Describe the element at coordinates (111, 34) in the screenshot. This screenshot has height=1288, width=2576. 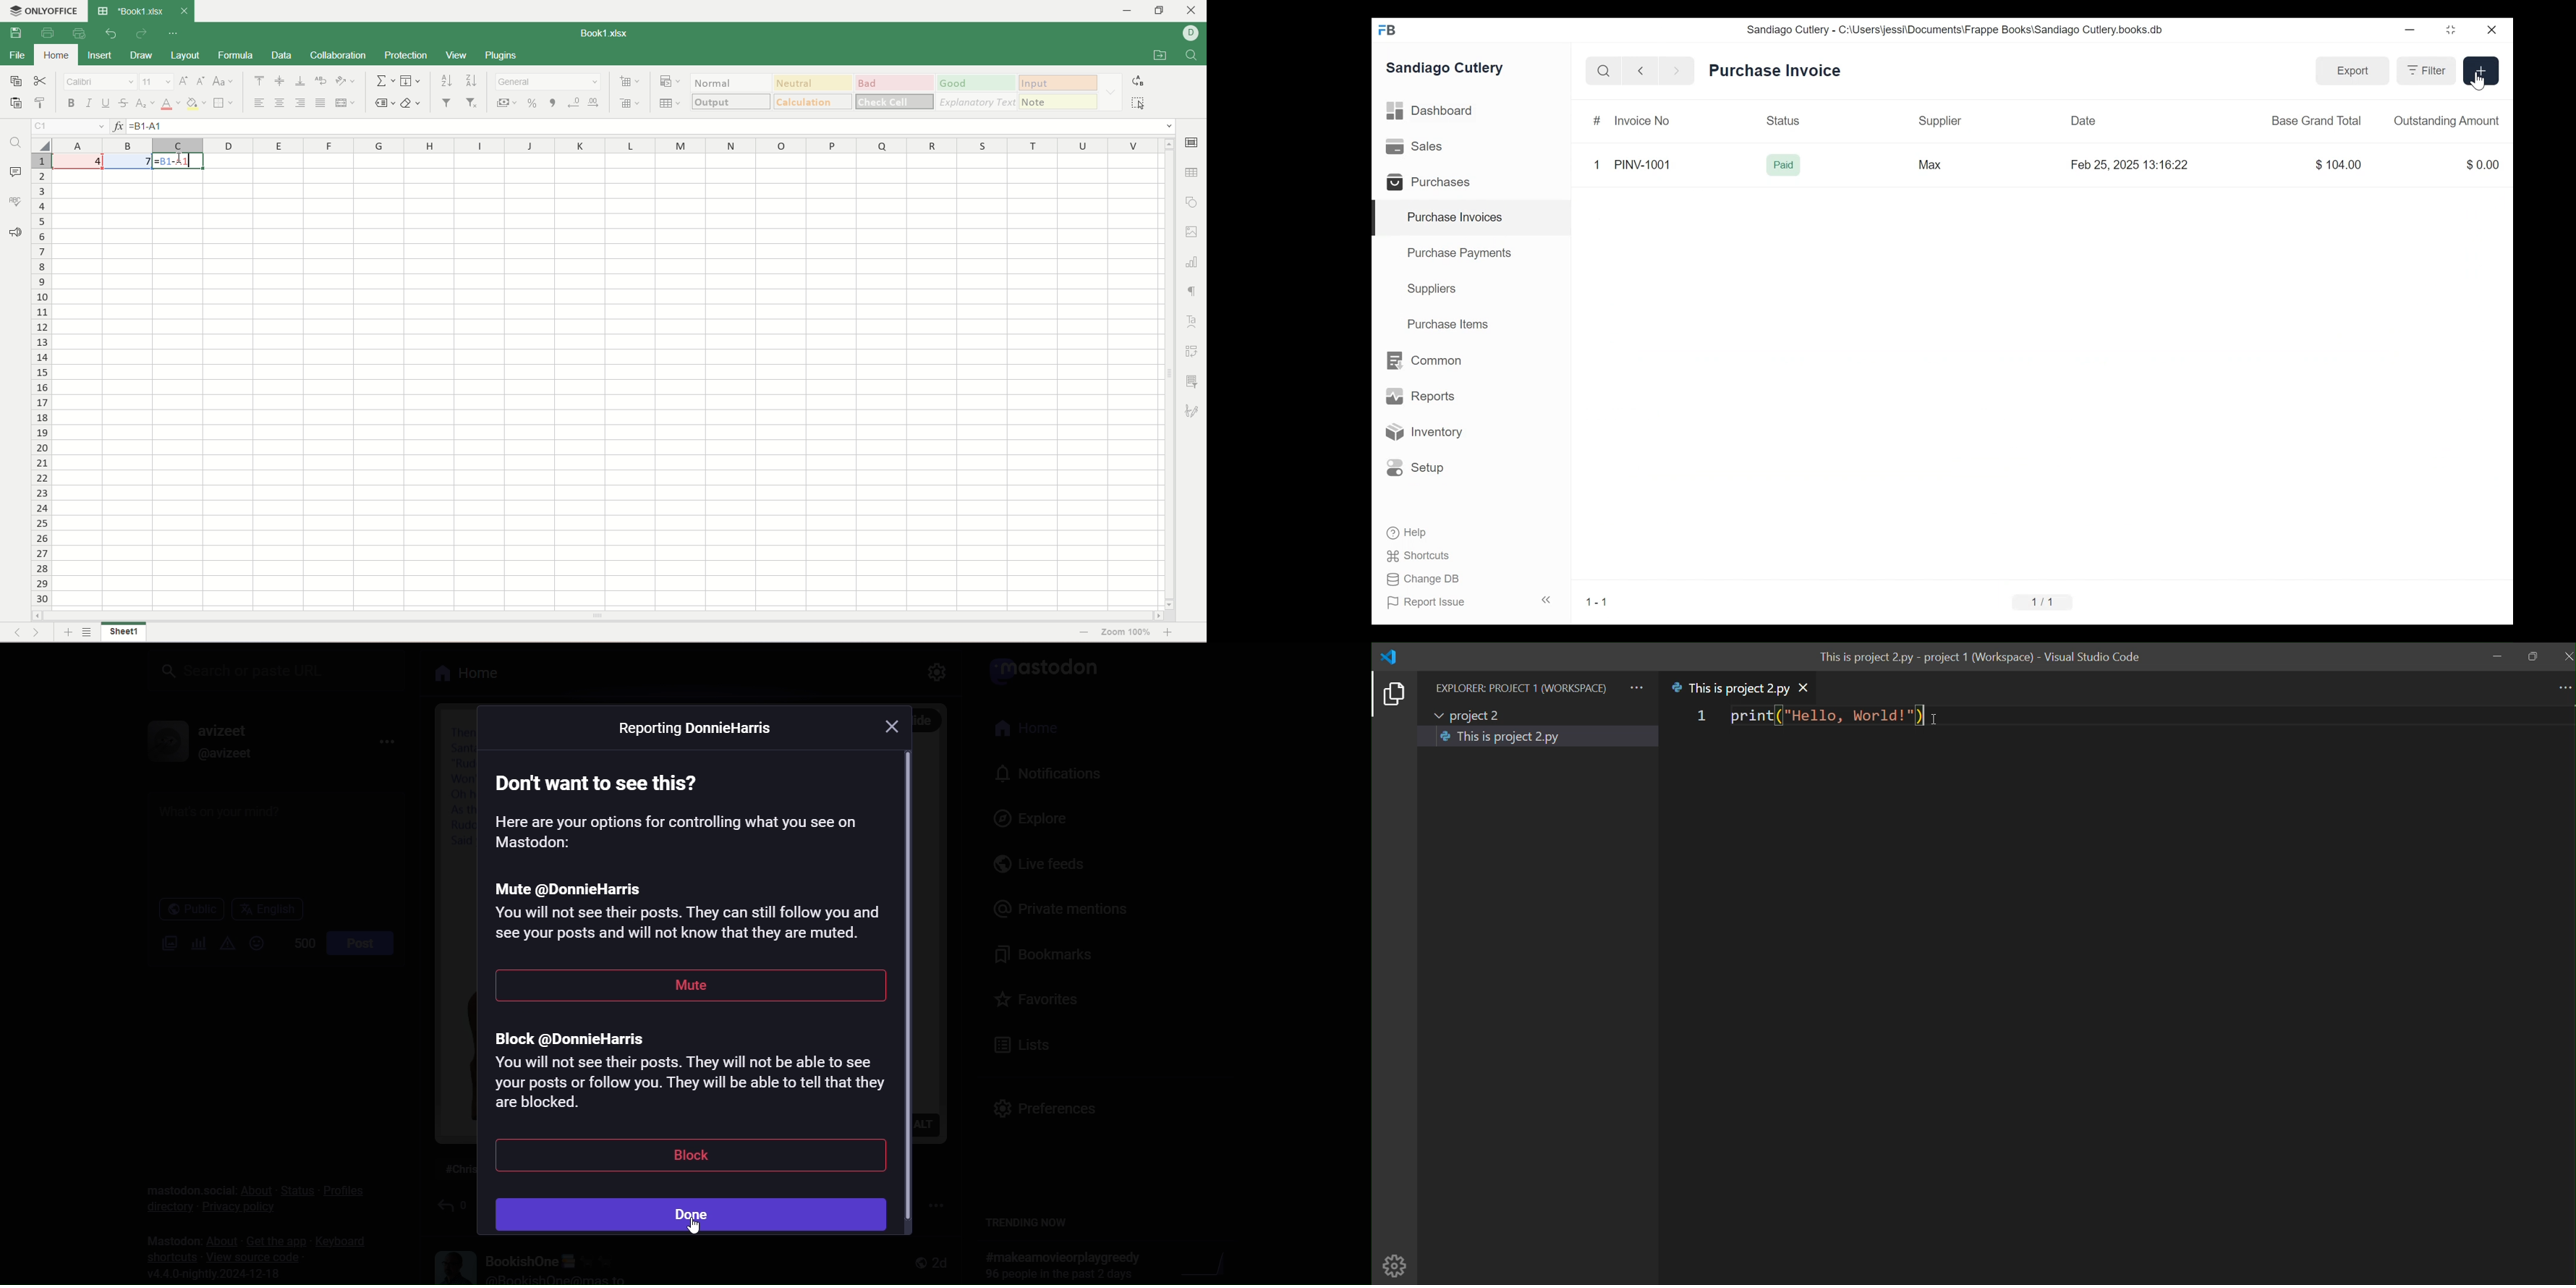
I see `undo` at that location.